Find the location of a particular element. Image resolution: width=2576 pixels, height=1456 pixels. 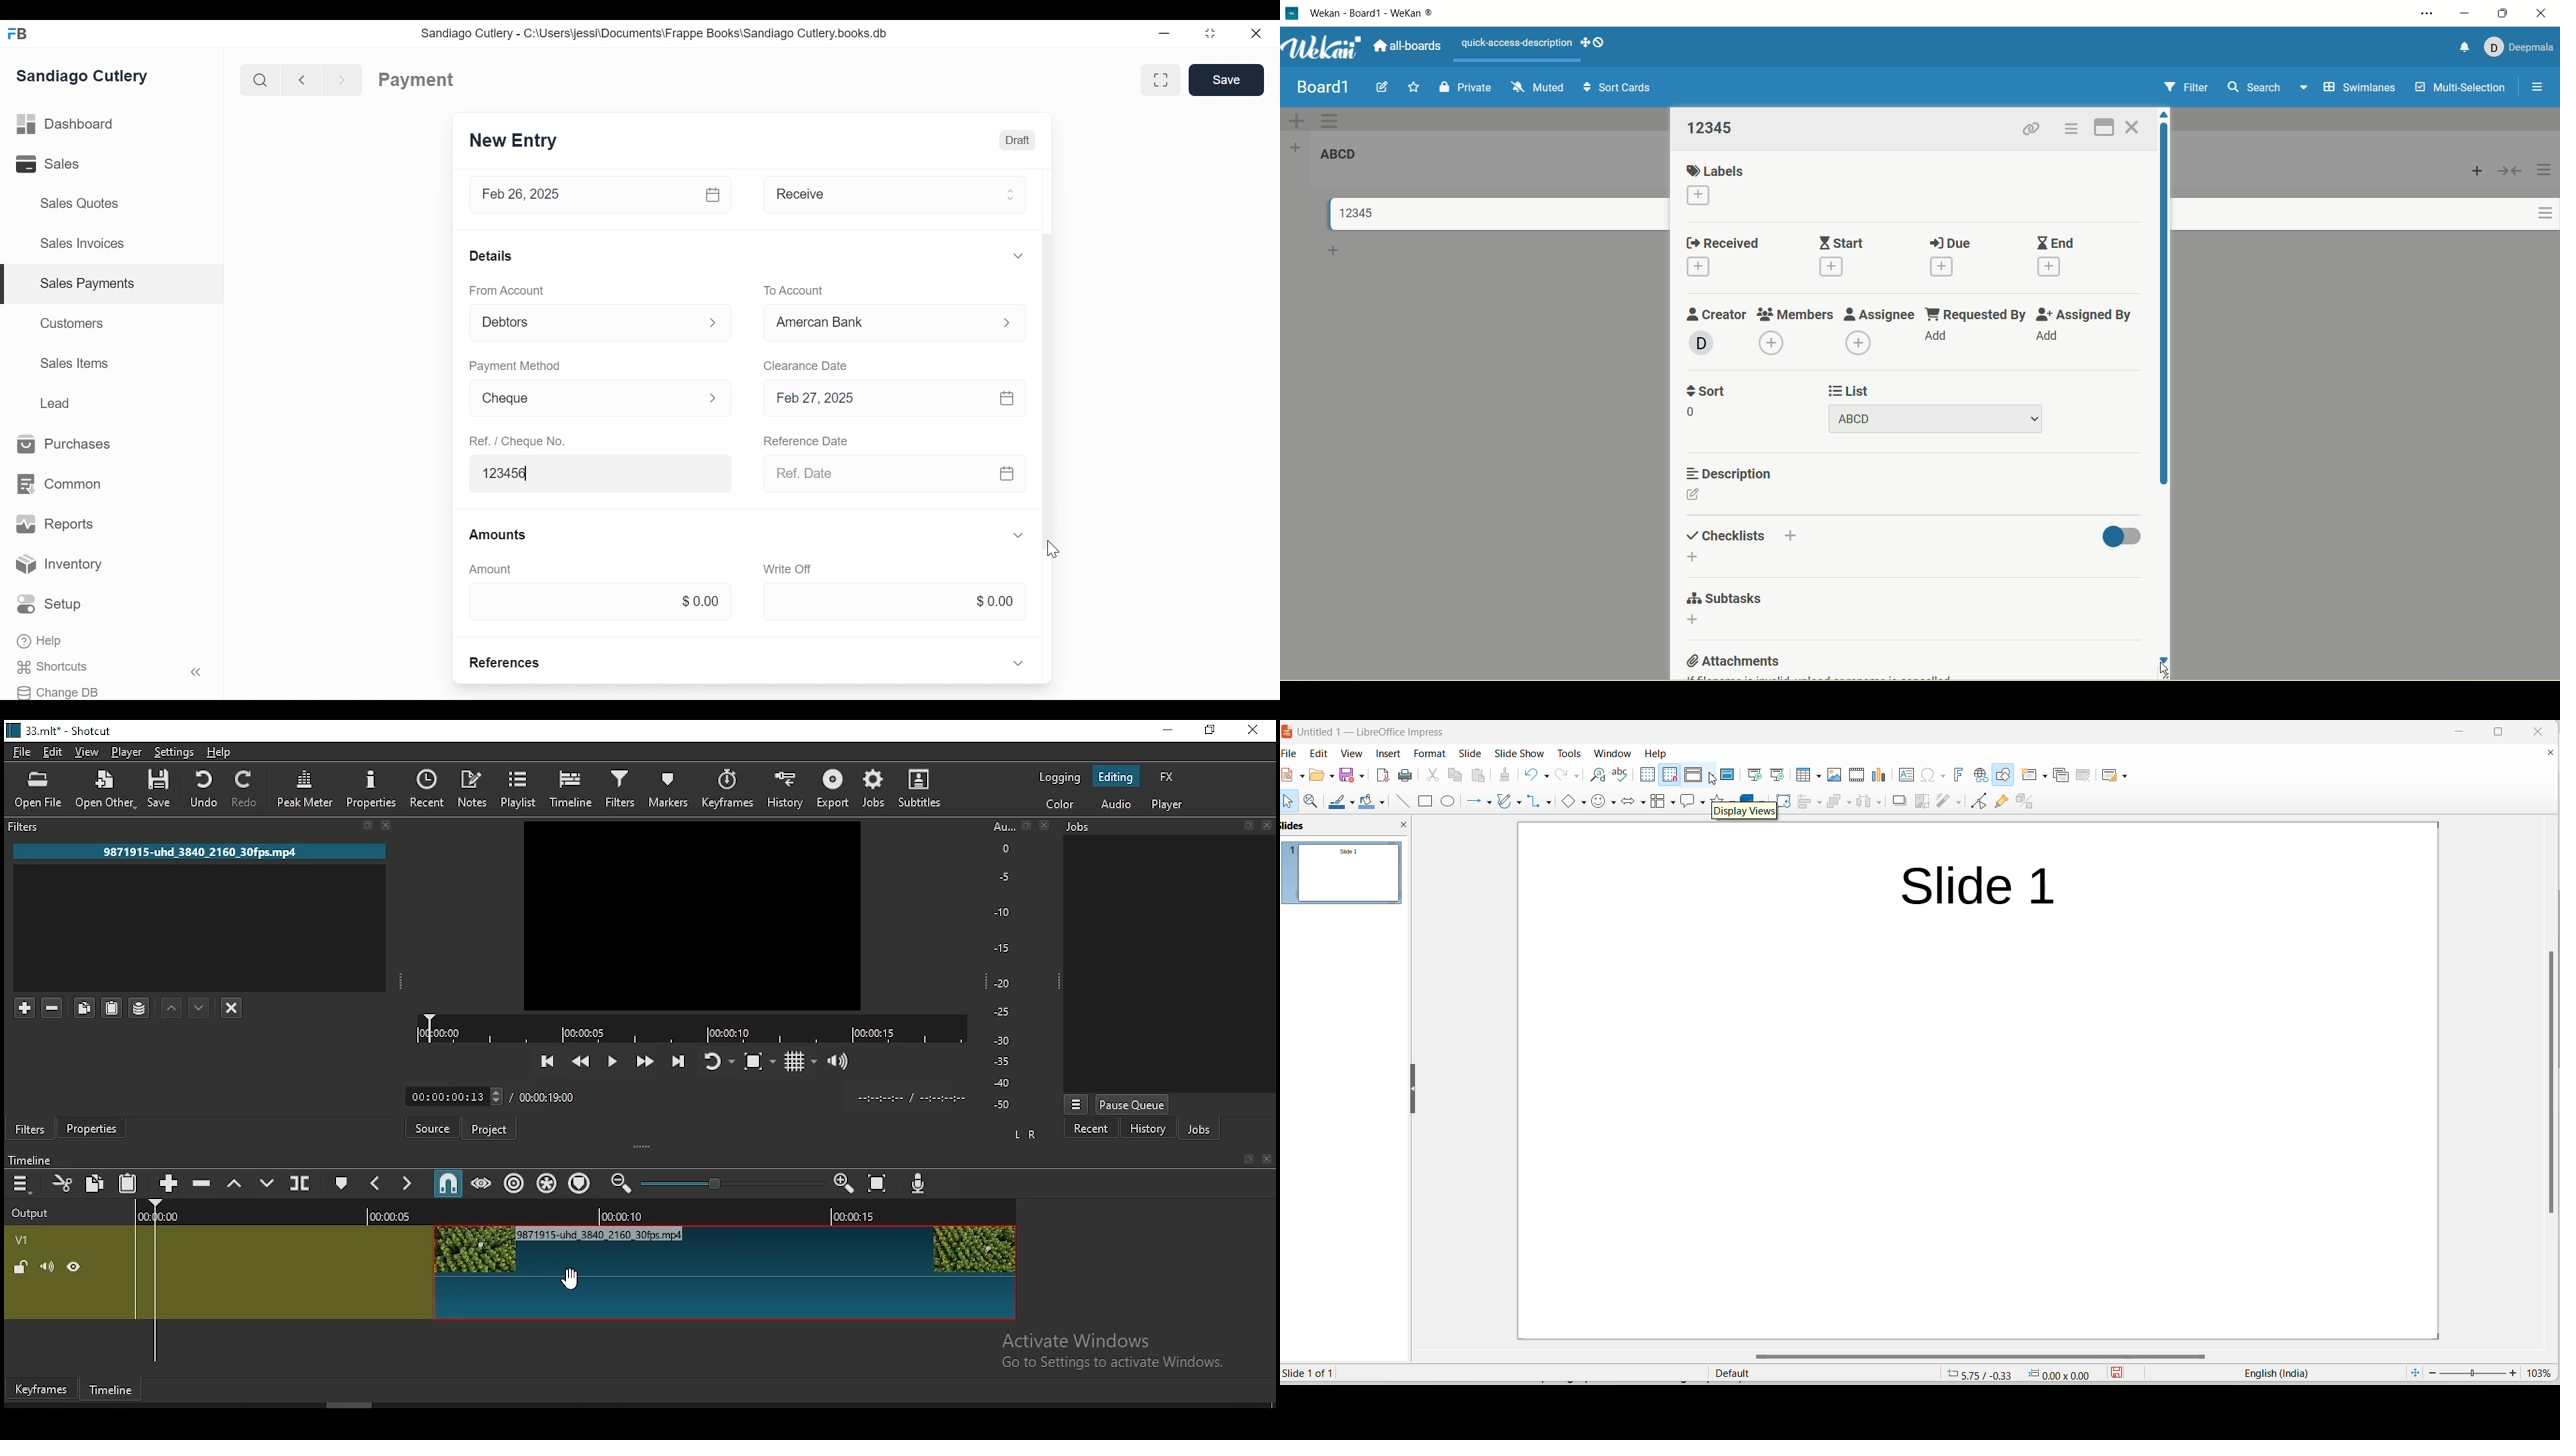

record audio is located at coordinates (922, 1188).